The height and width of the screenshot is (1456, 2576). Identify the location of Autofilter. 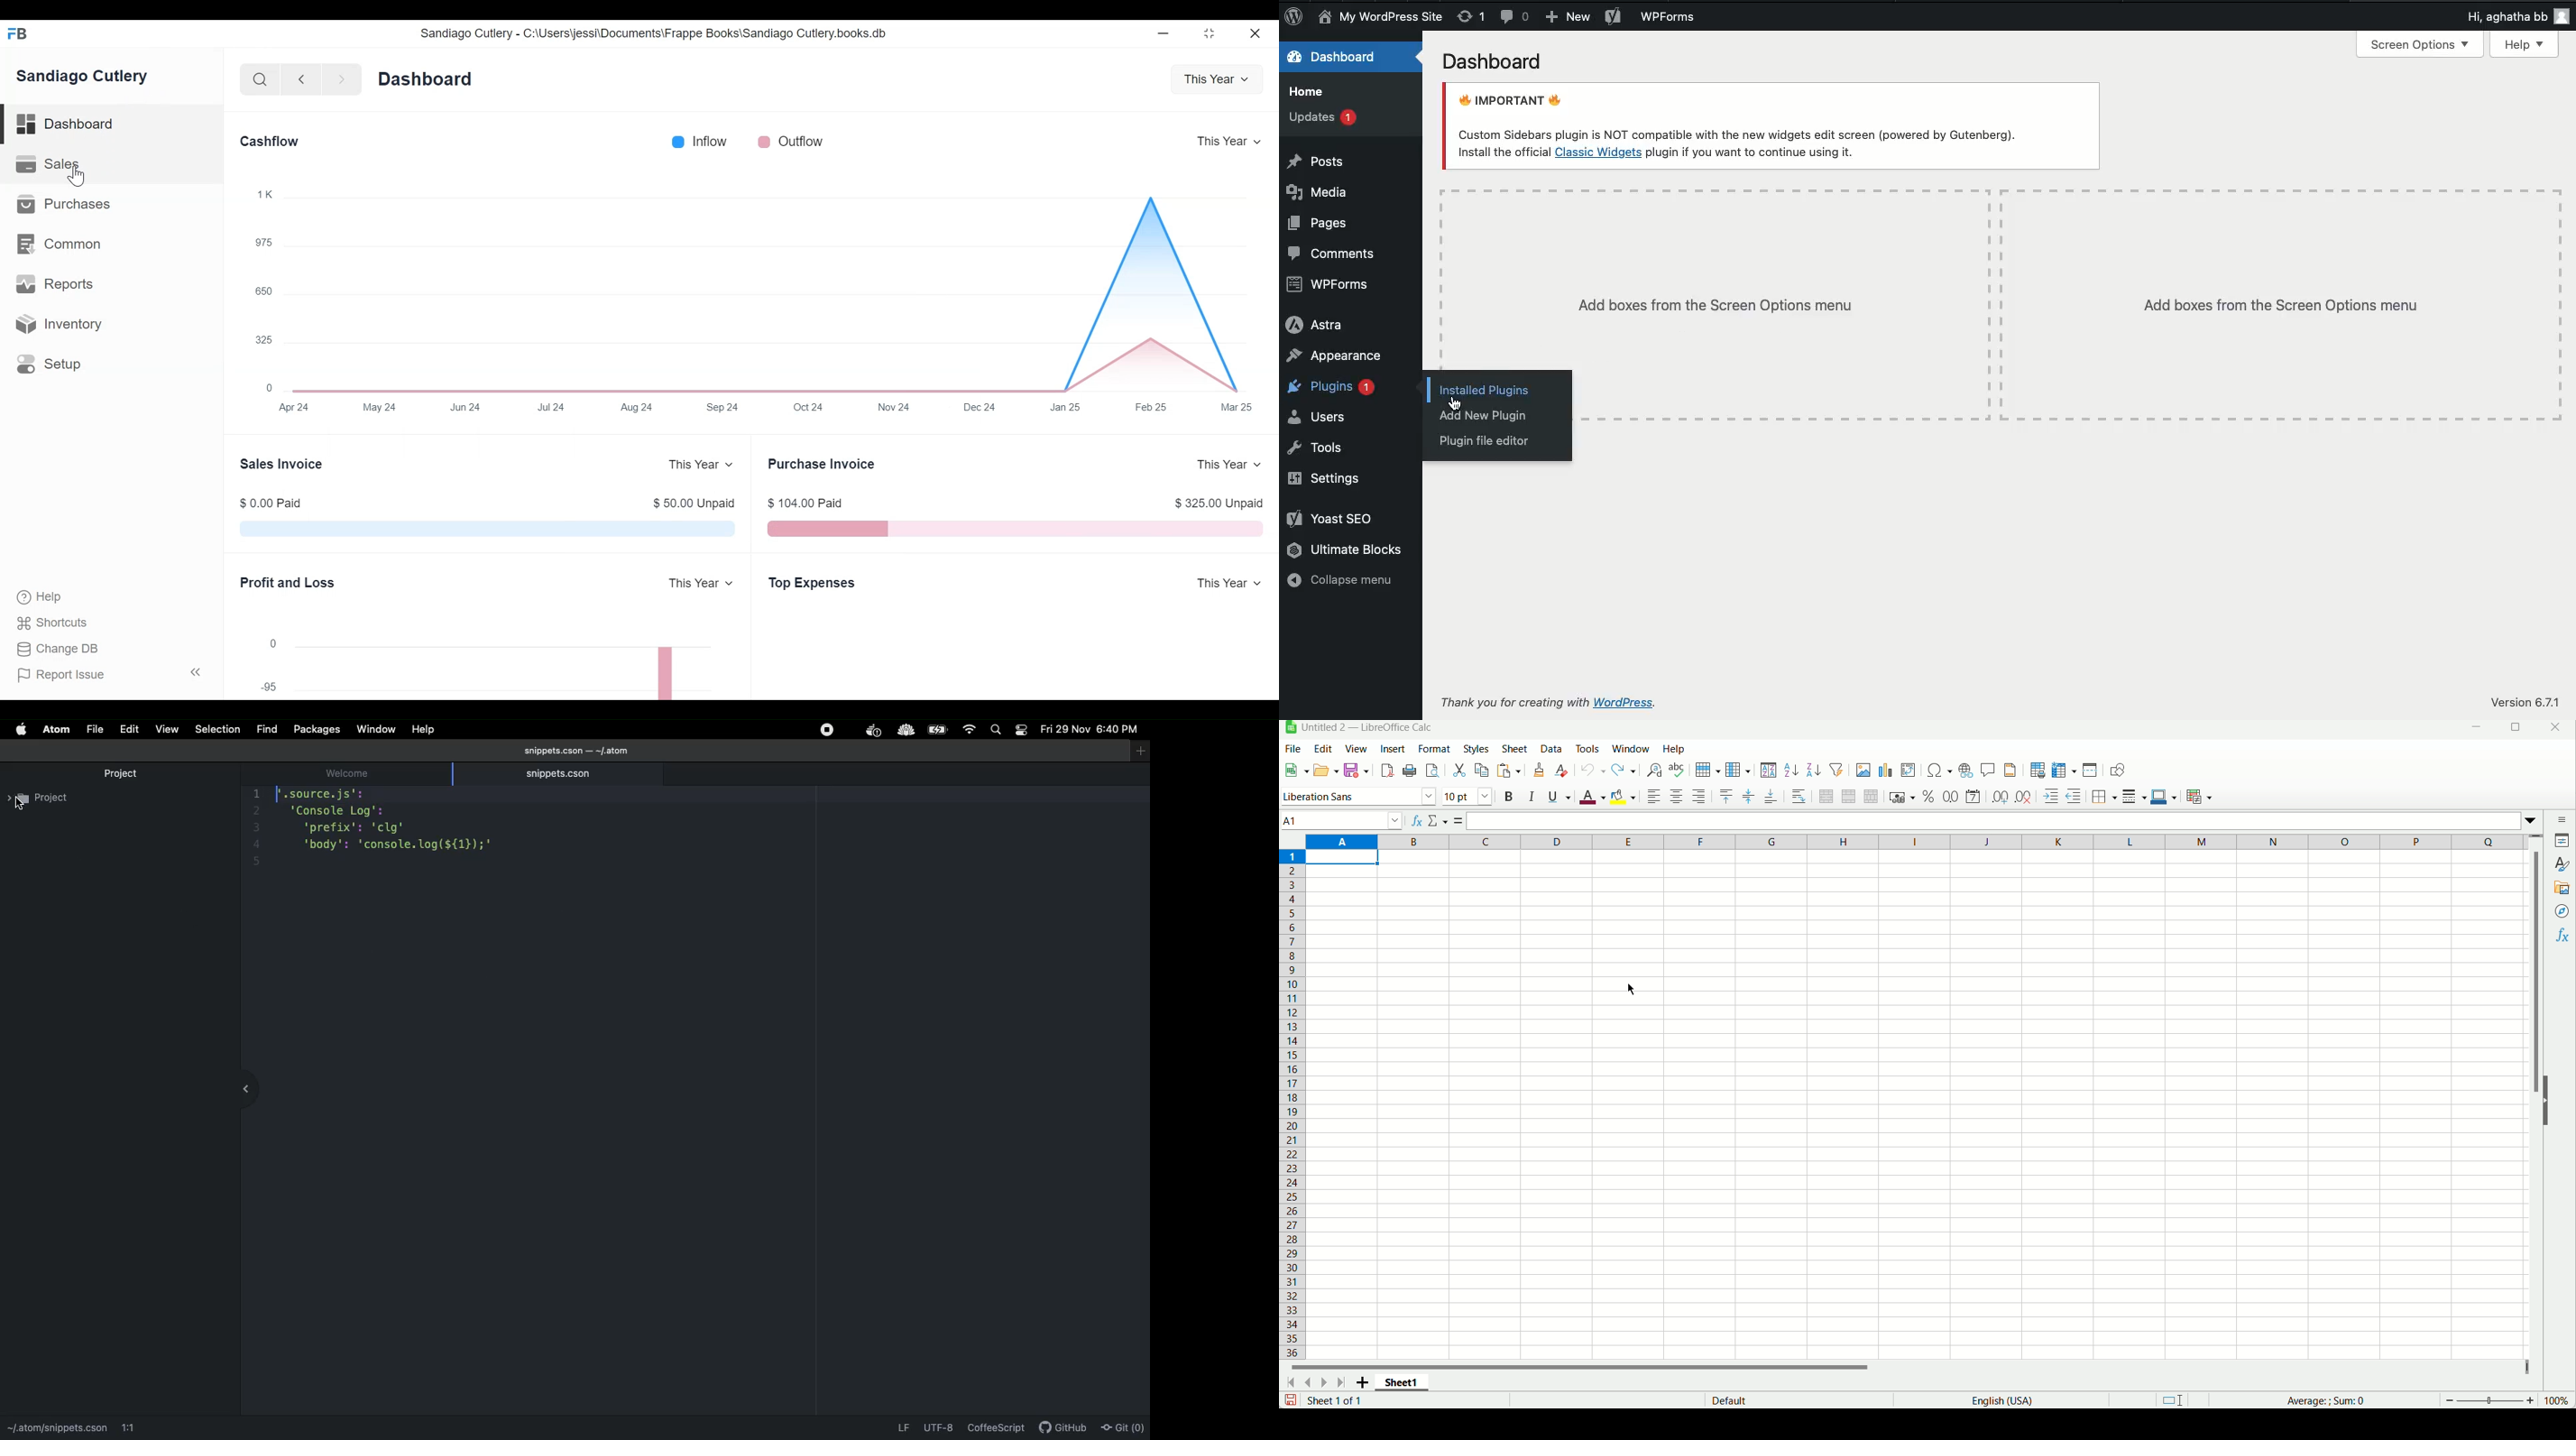
(1835, 769).